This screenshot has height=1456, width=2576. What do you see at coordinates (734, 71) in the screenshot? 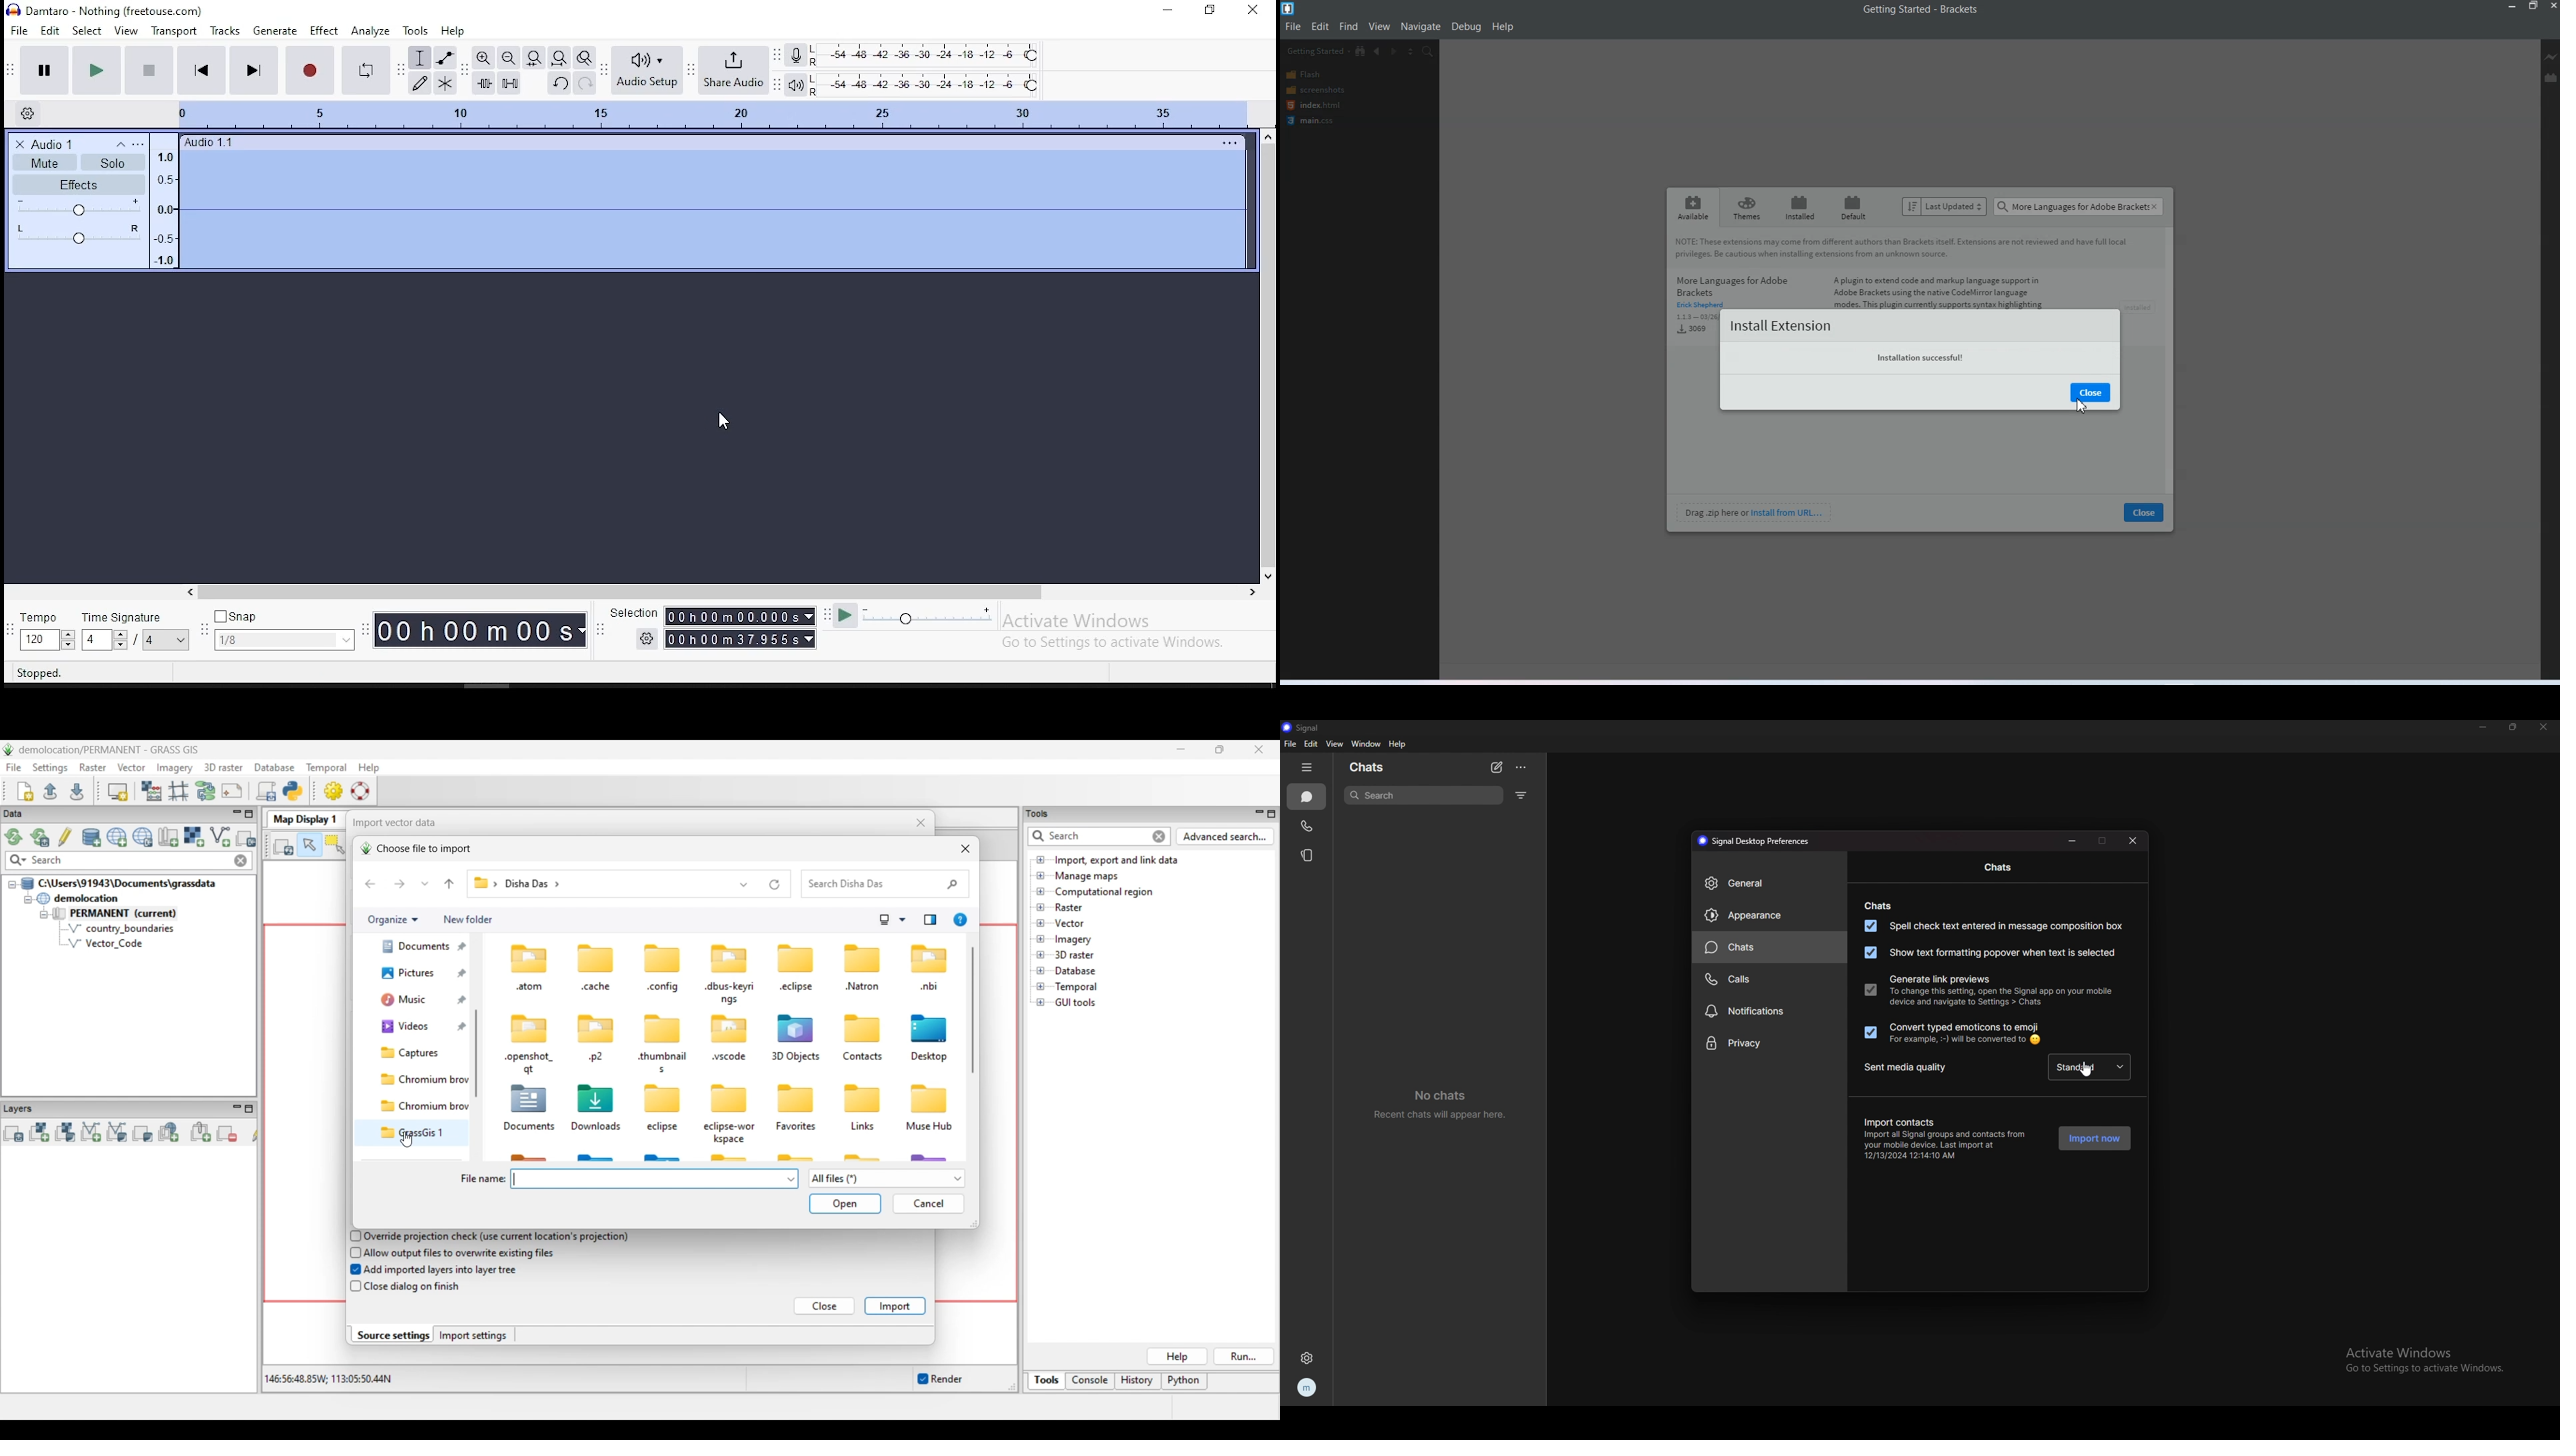
I see `share audio` at bounding box center [734, 71].